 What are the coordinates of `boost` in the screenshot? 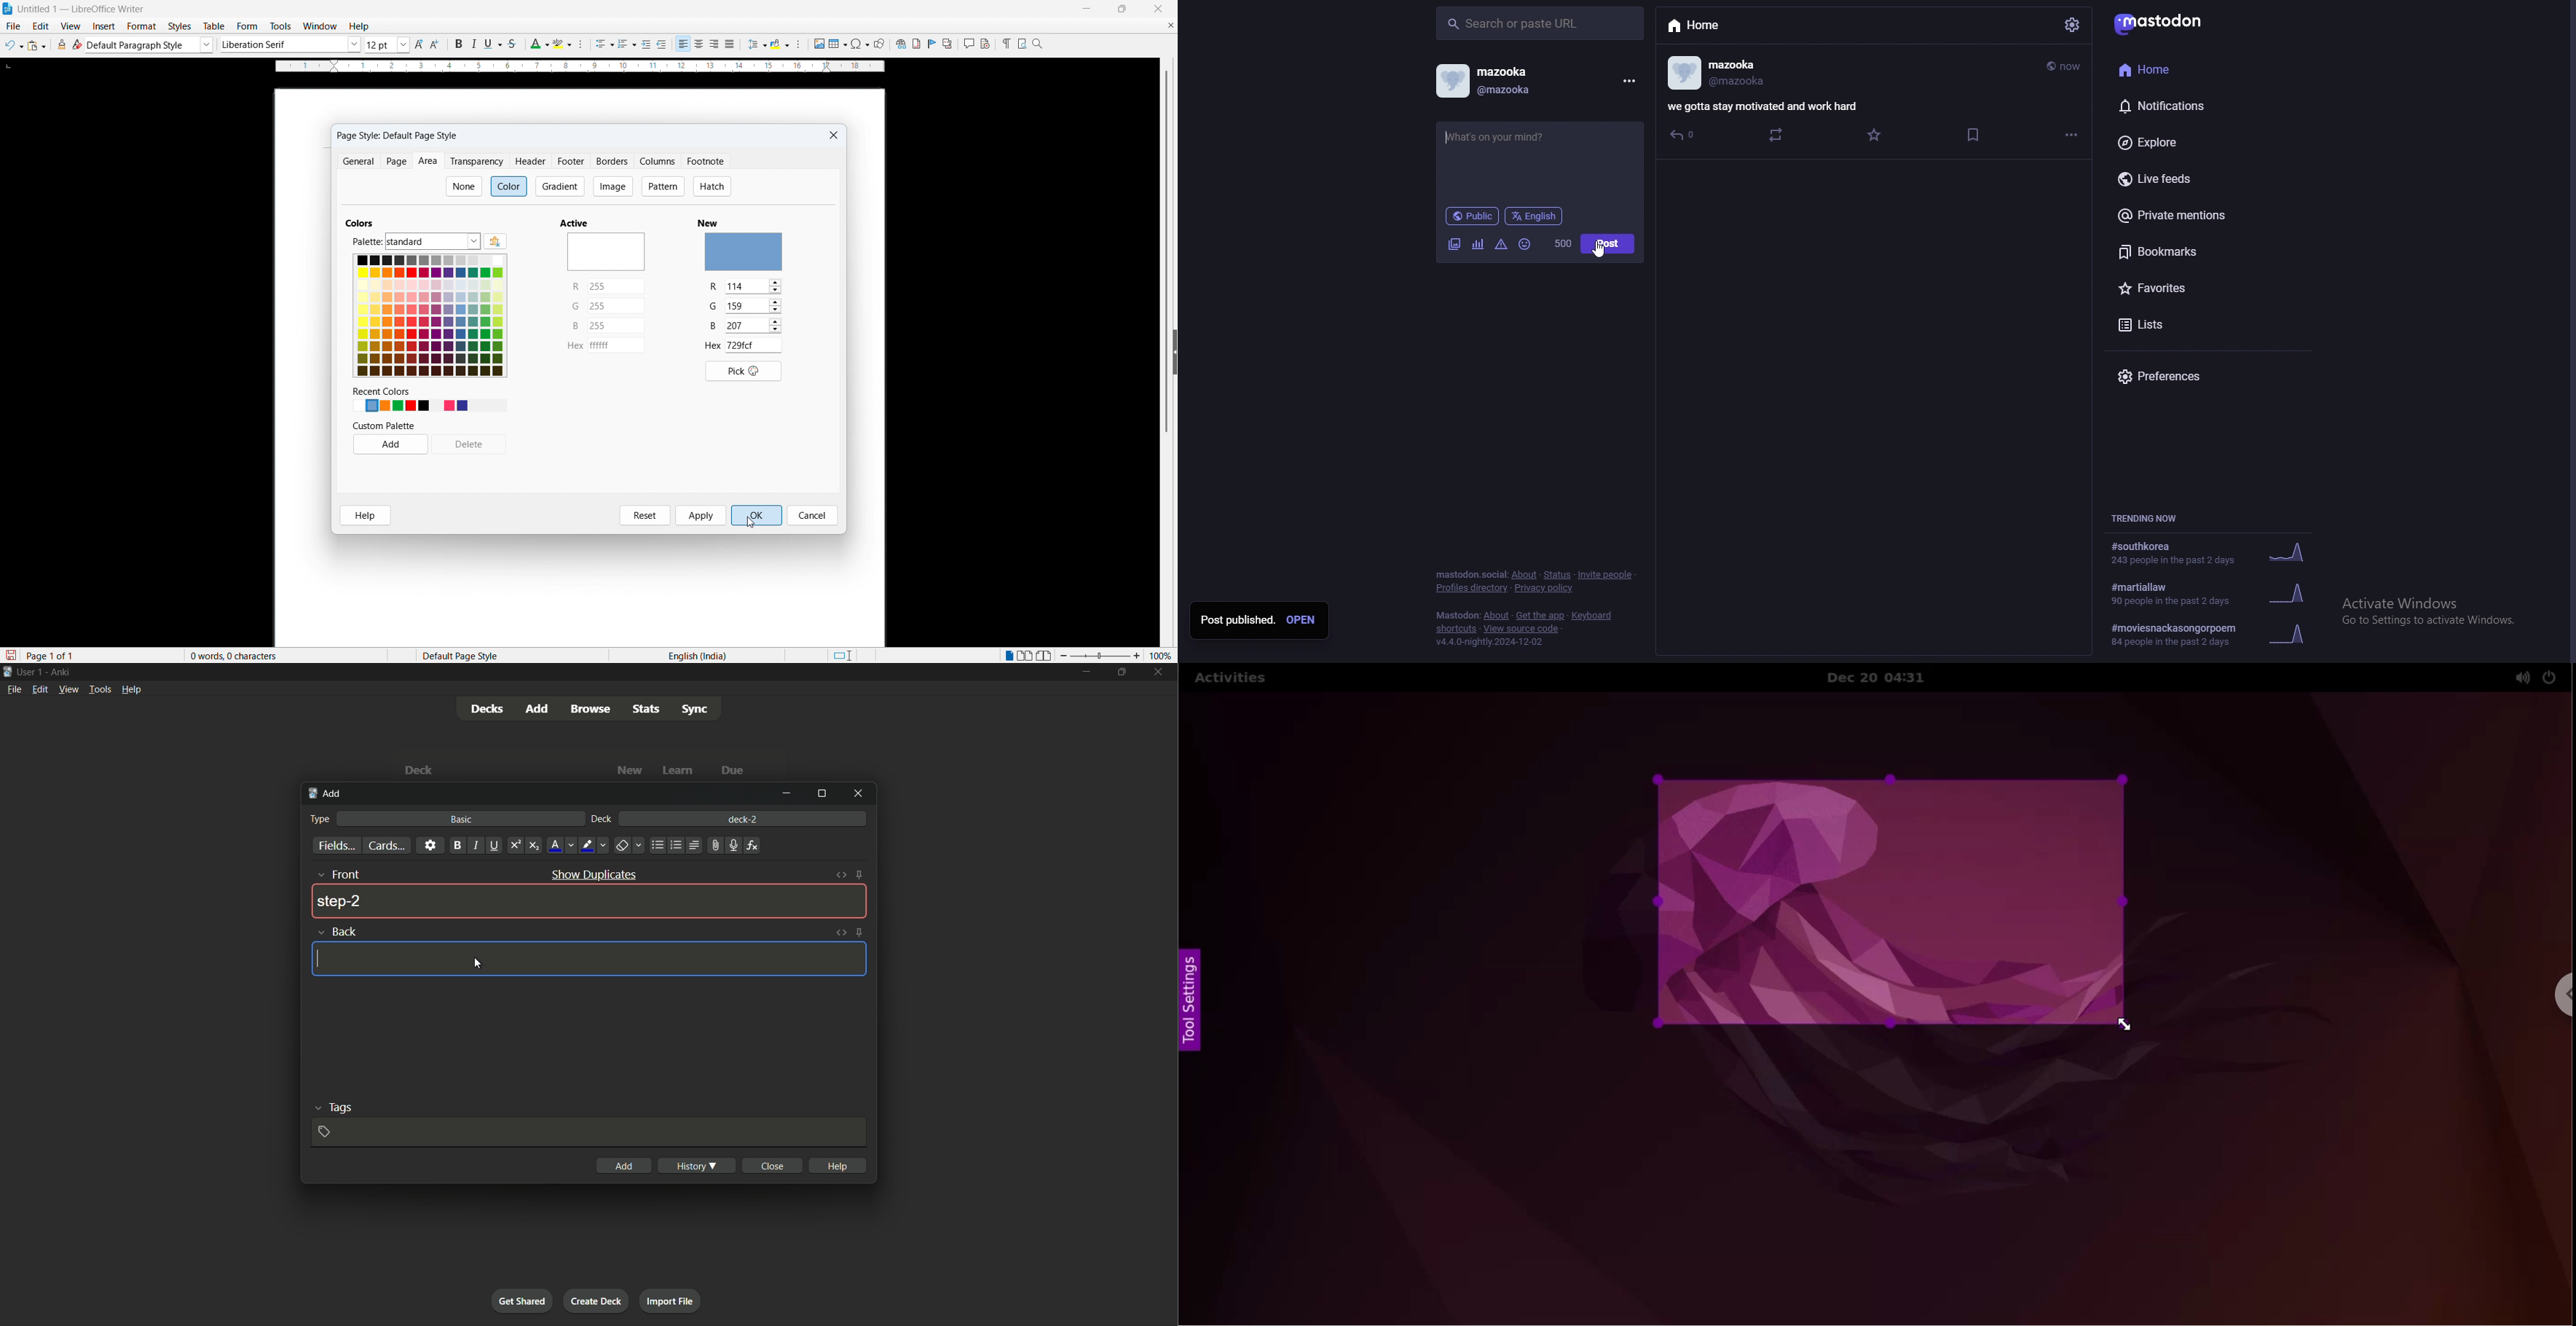 It's located at (1776, 135).